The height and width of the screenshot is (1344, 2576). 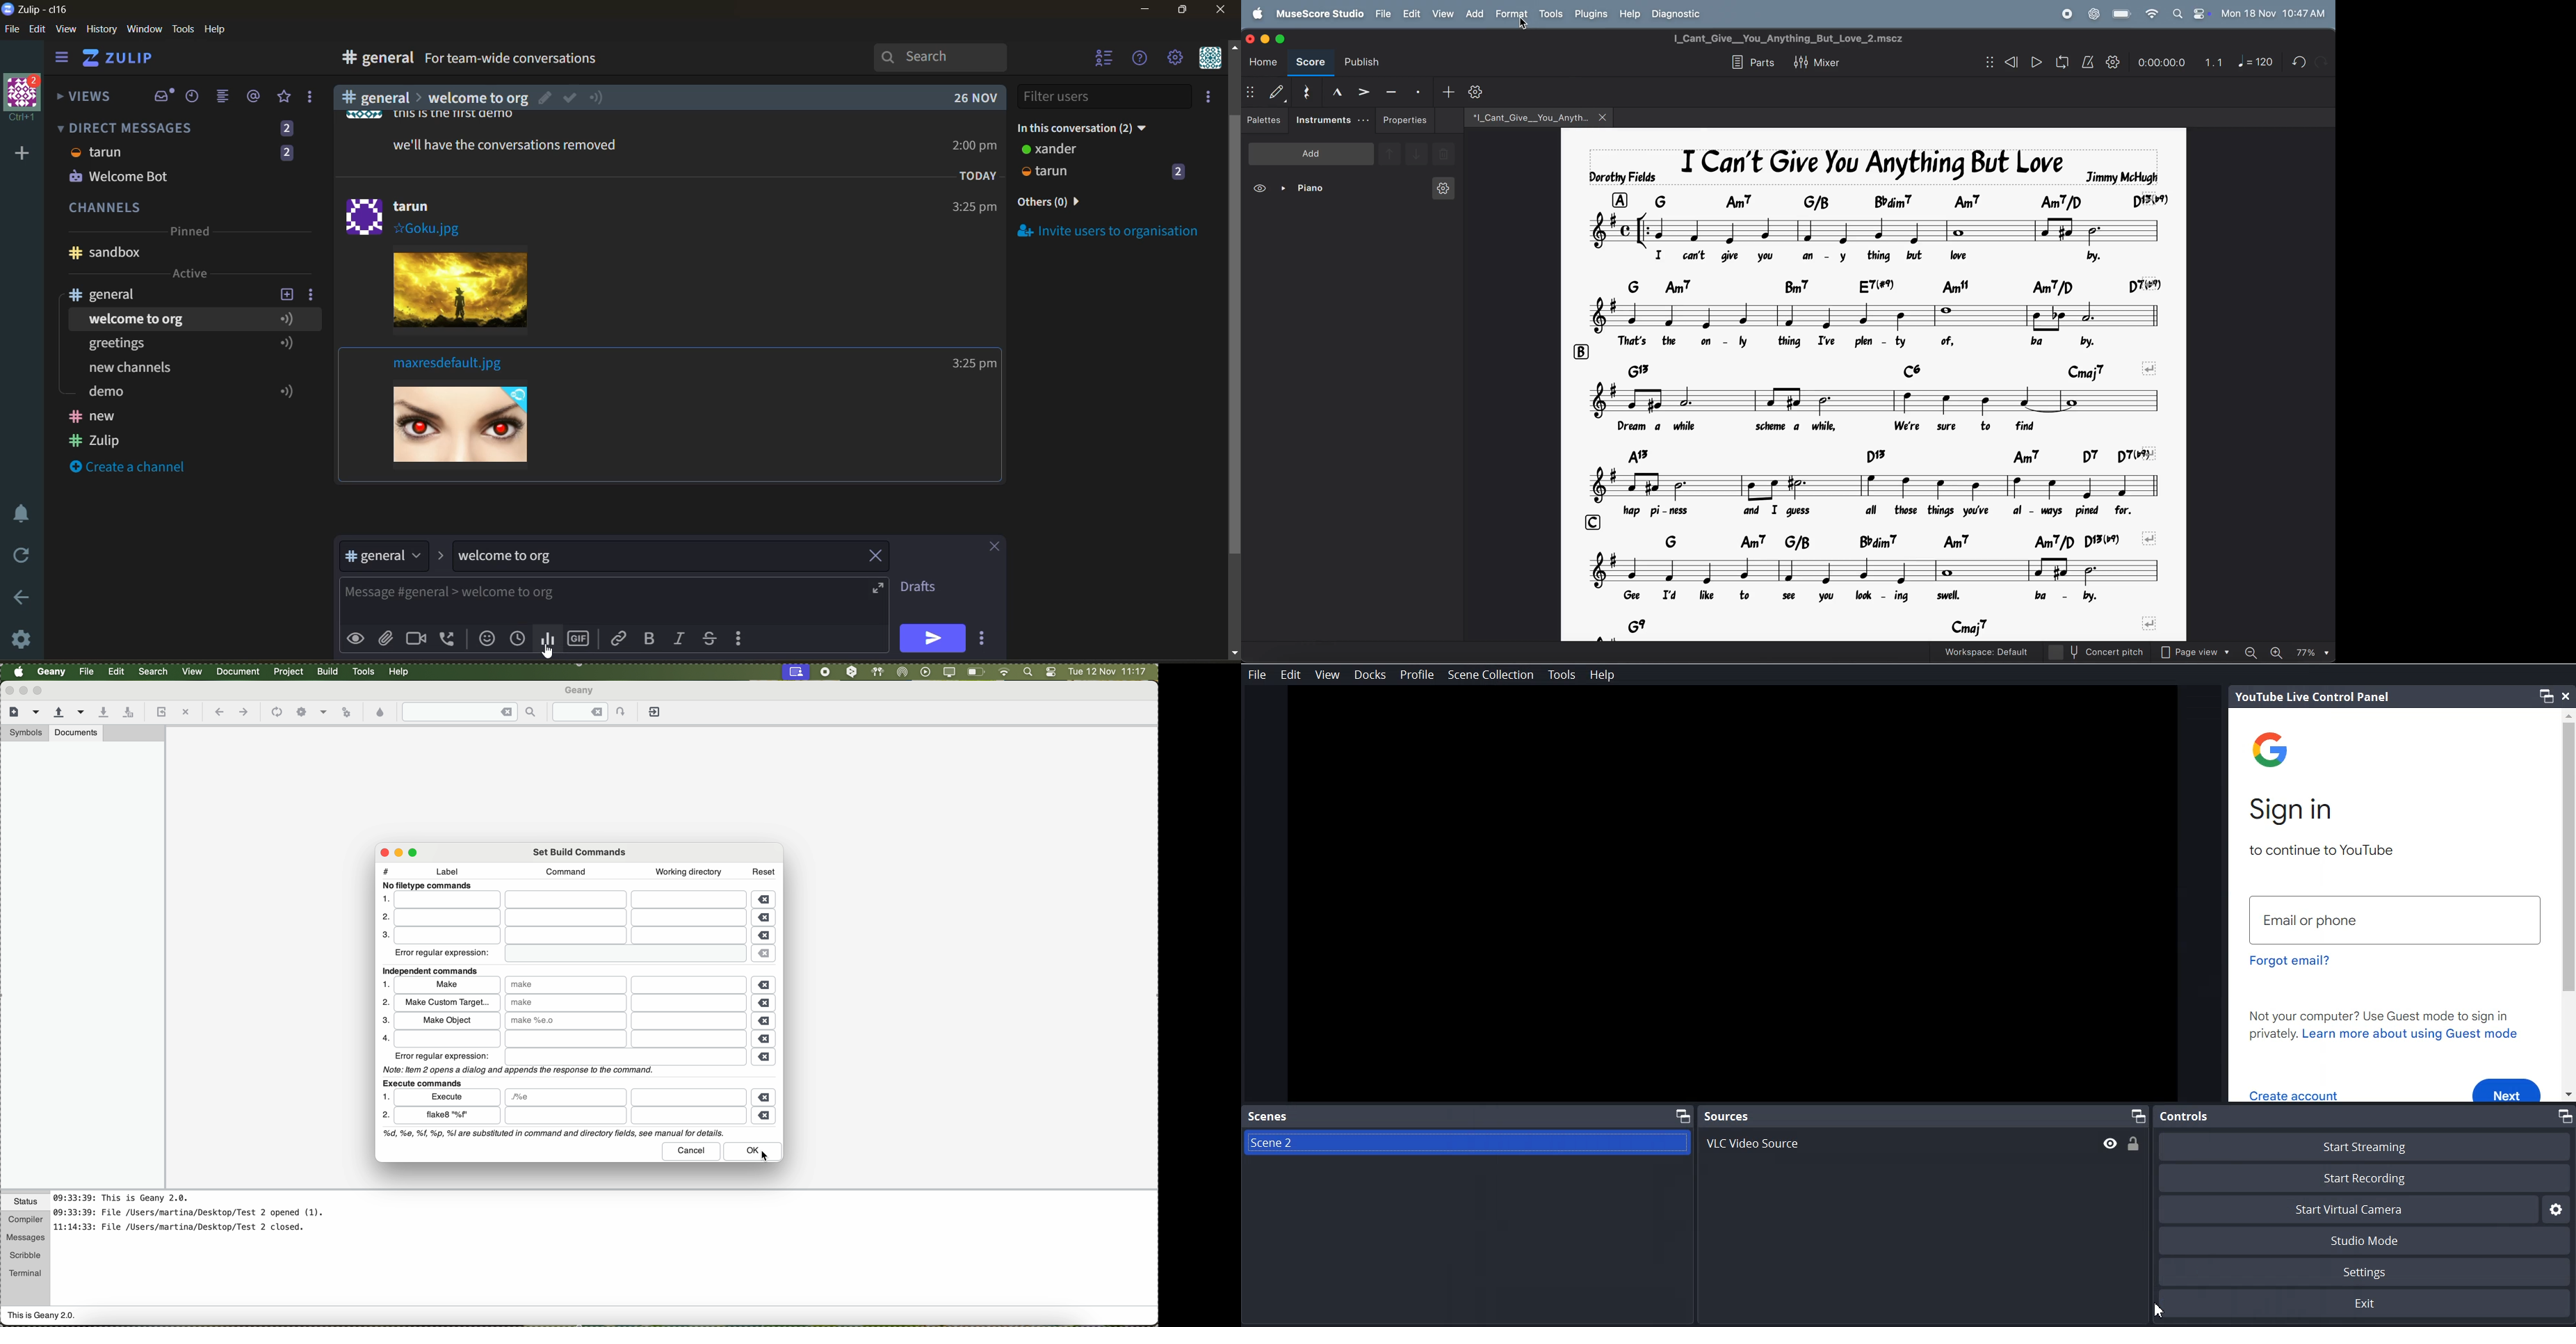 I want to click on lyrics, so click(x=1871, y=342).